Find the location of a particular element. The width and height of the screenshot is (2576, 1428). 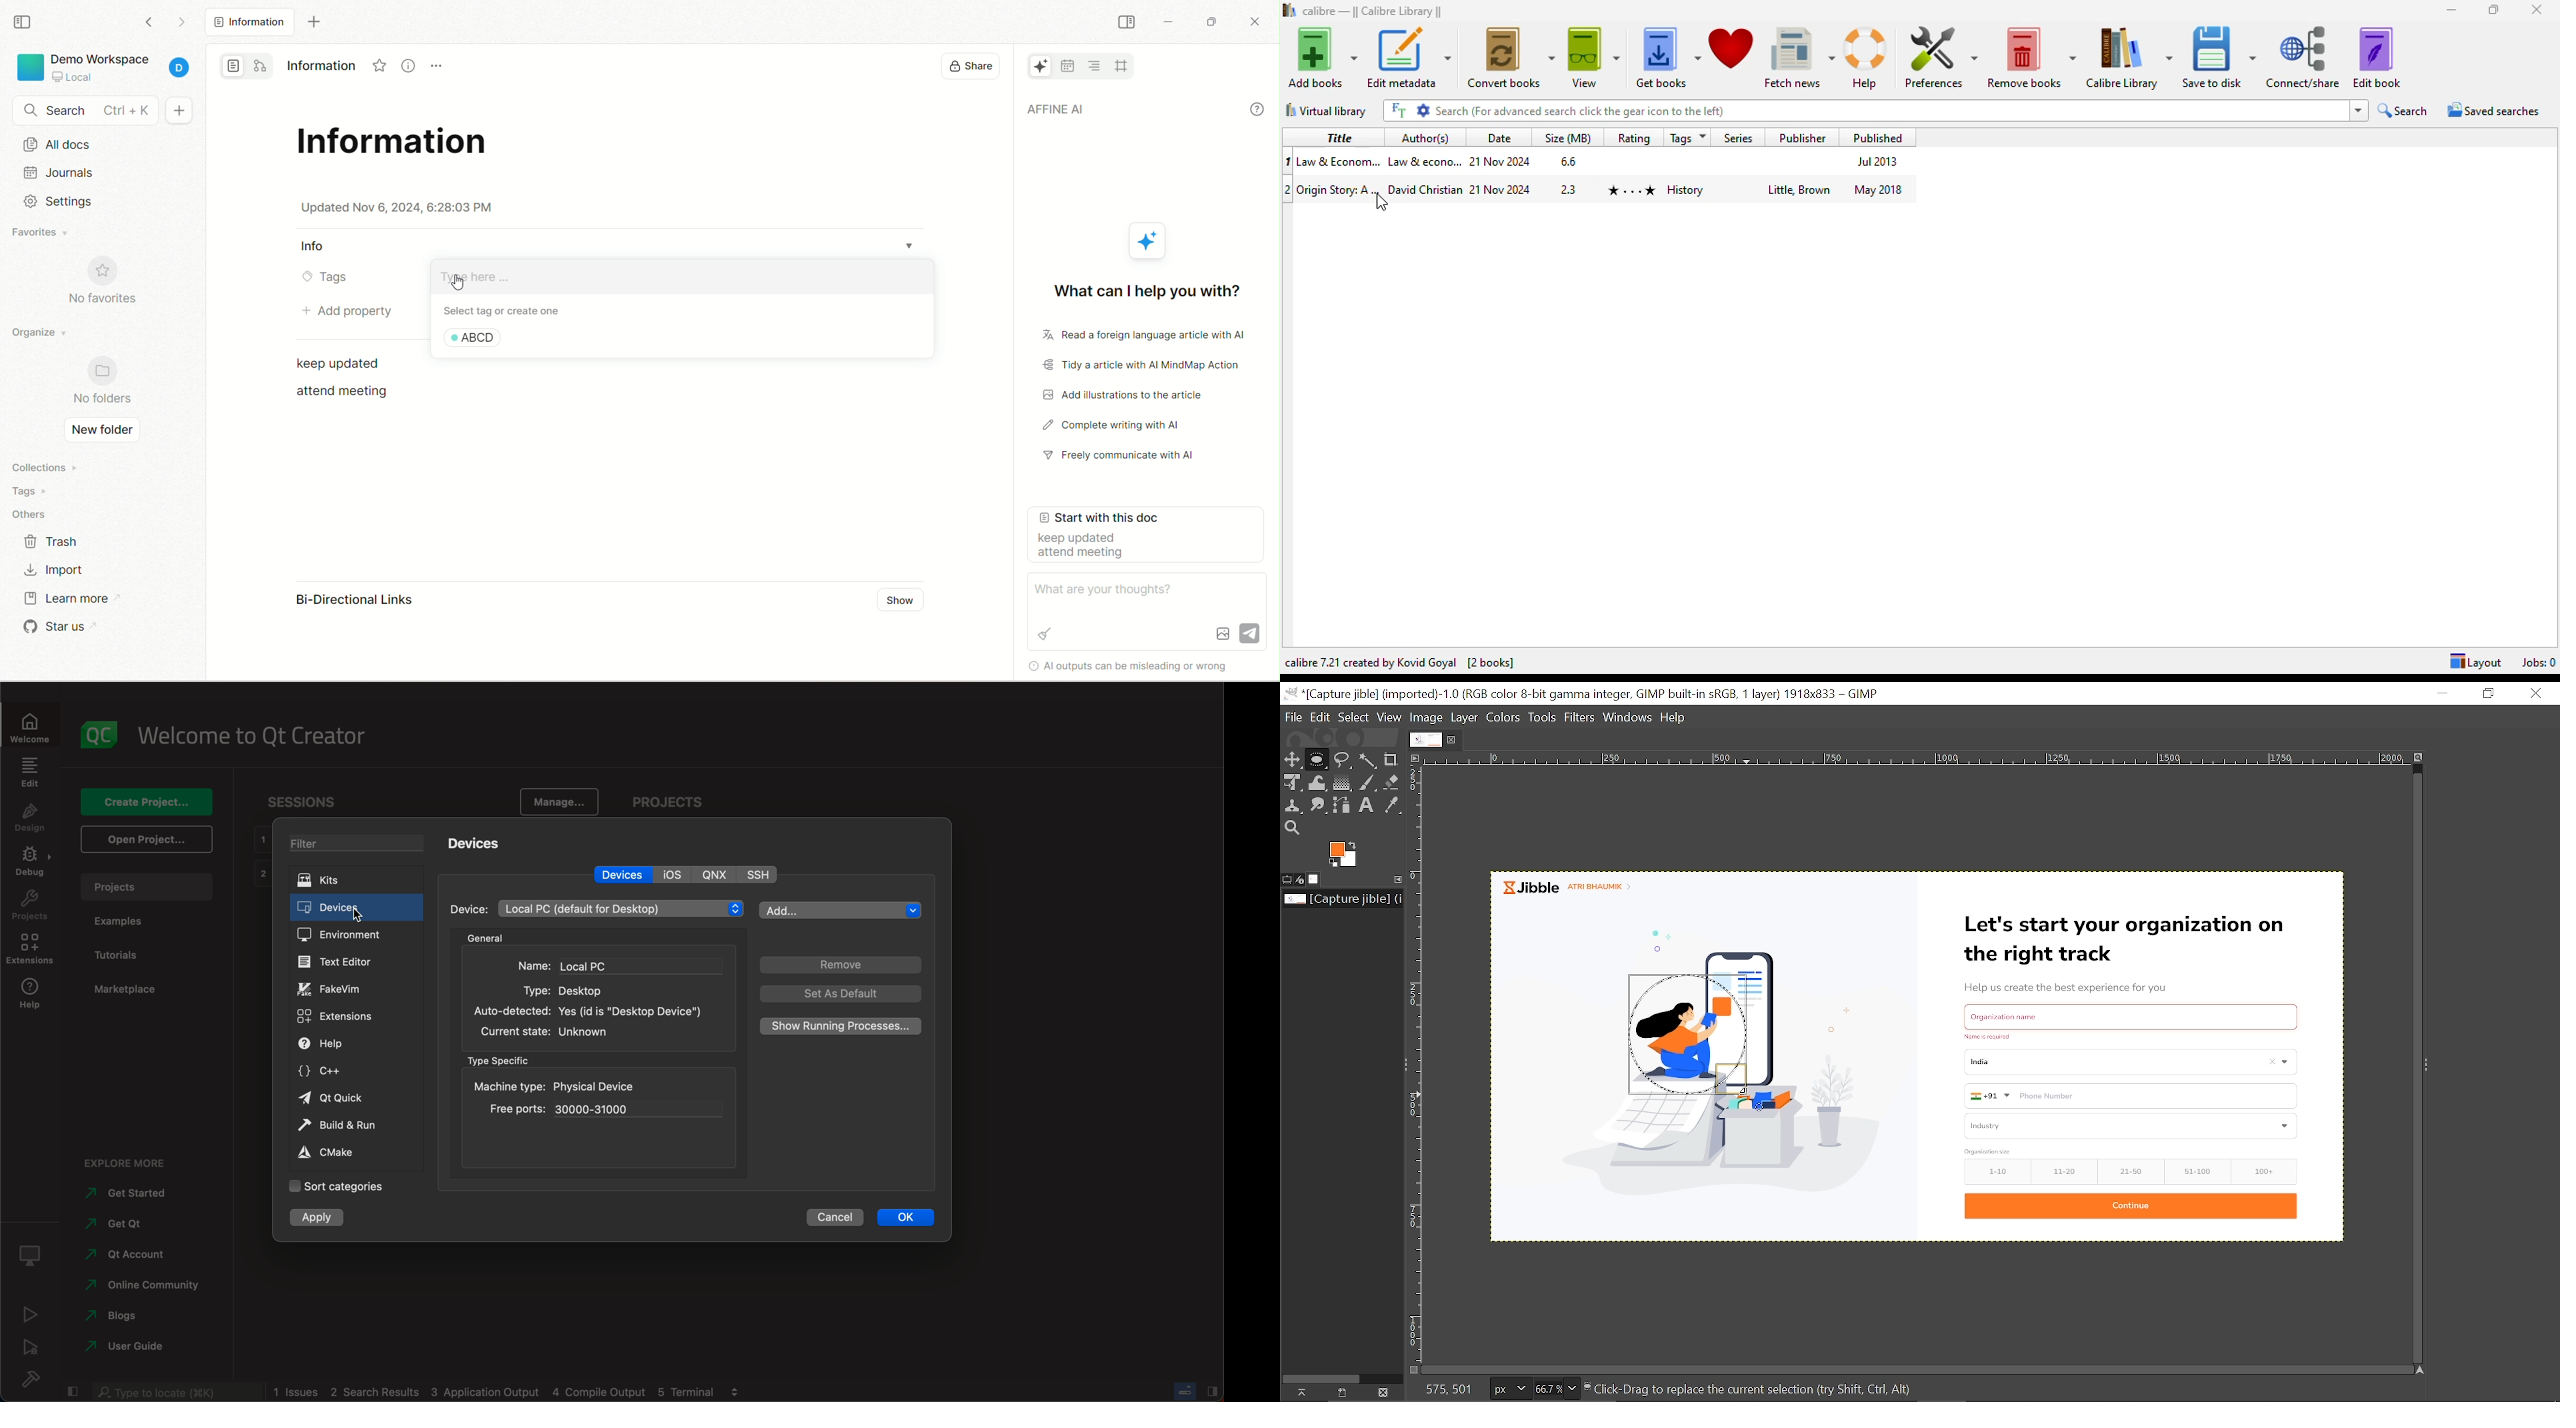

view is located at coordinates (1593, 56).